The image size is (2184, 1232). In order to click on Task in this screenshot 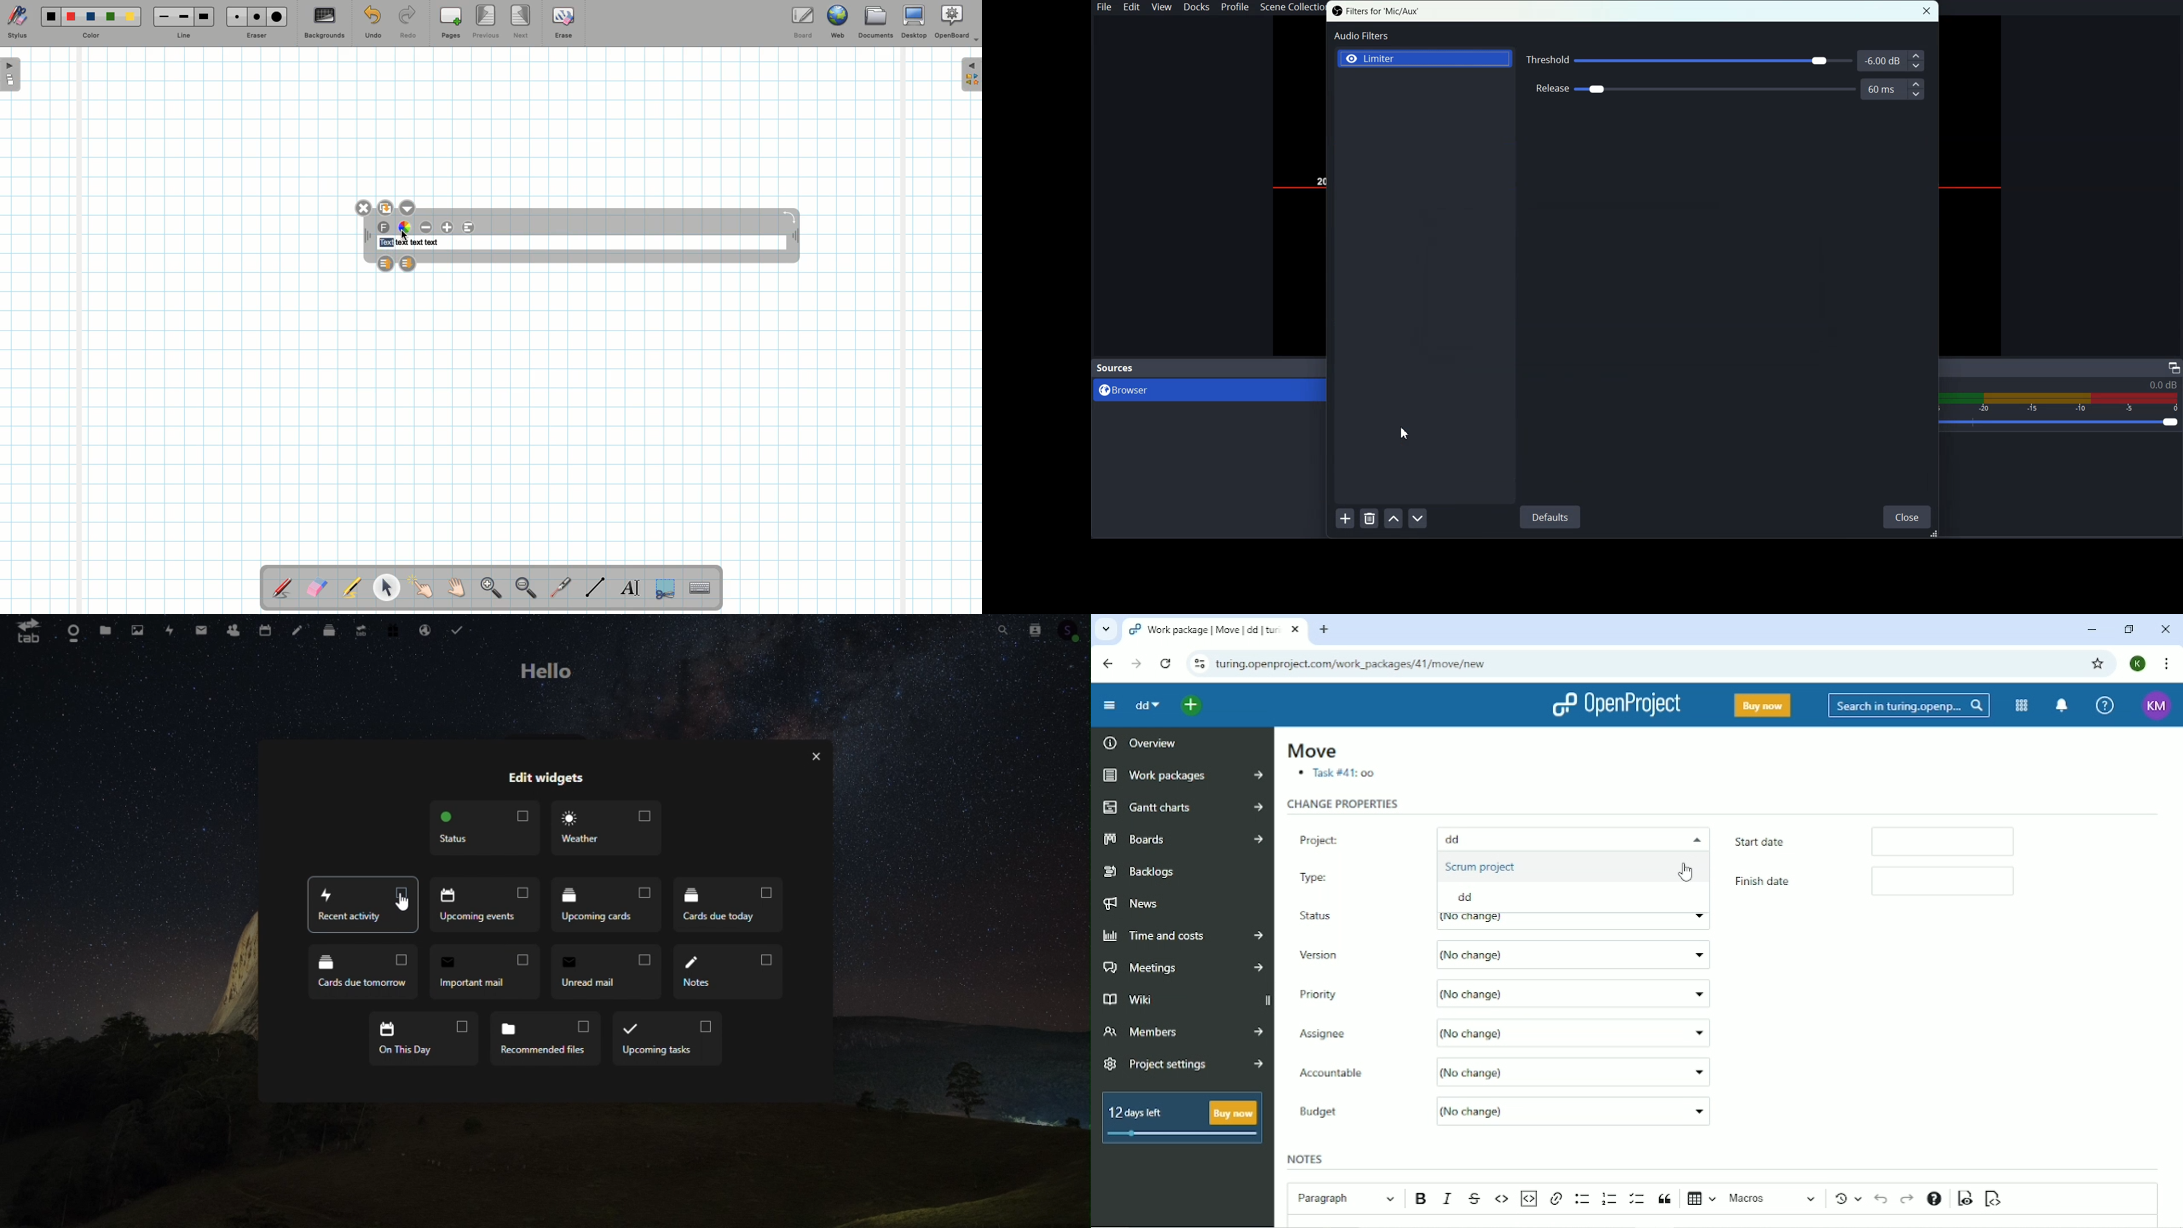, I will do `click(1338, 774)`.